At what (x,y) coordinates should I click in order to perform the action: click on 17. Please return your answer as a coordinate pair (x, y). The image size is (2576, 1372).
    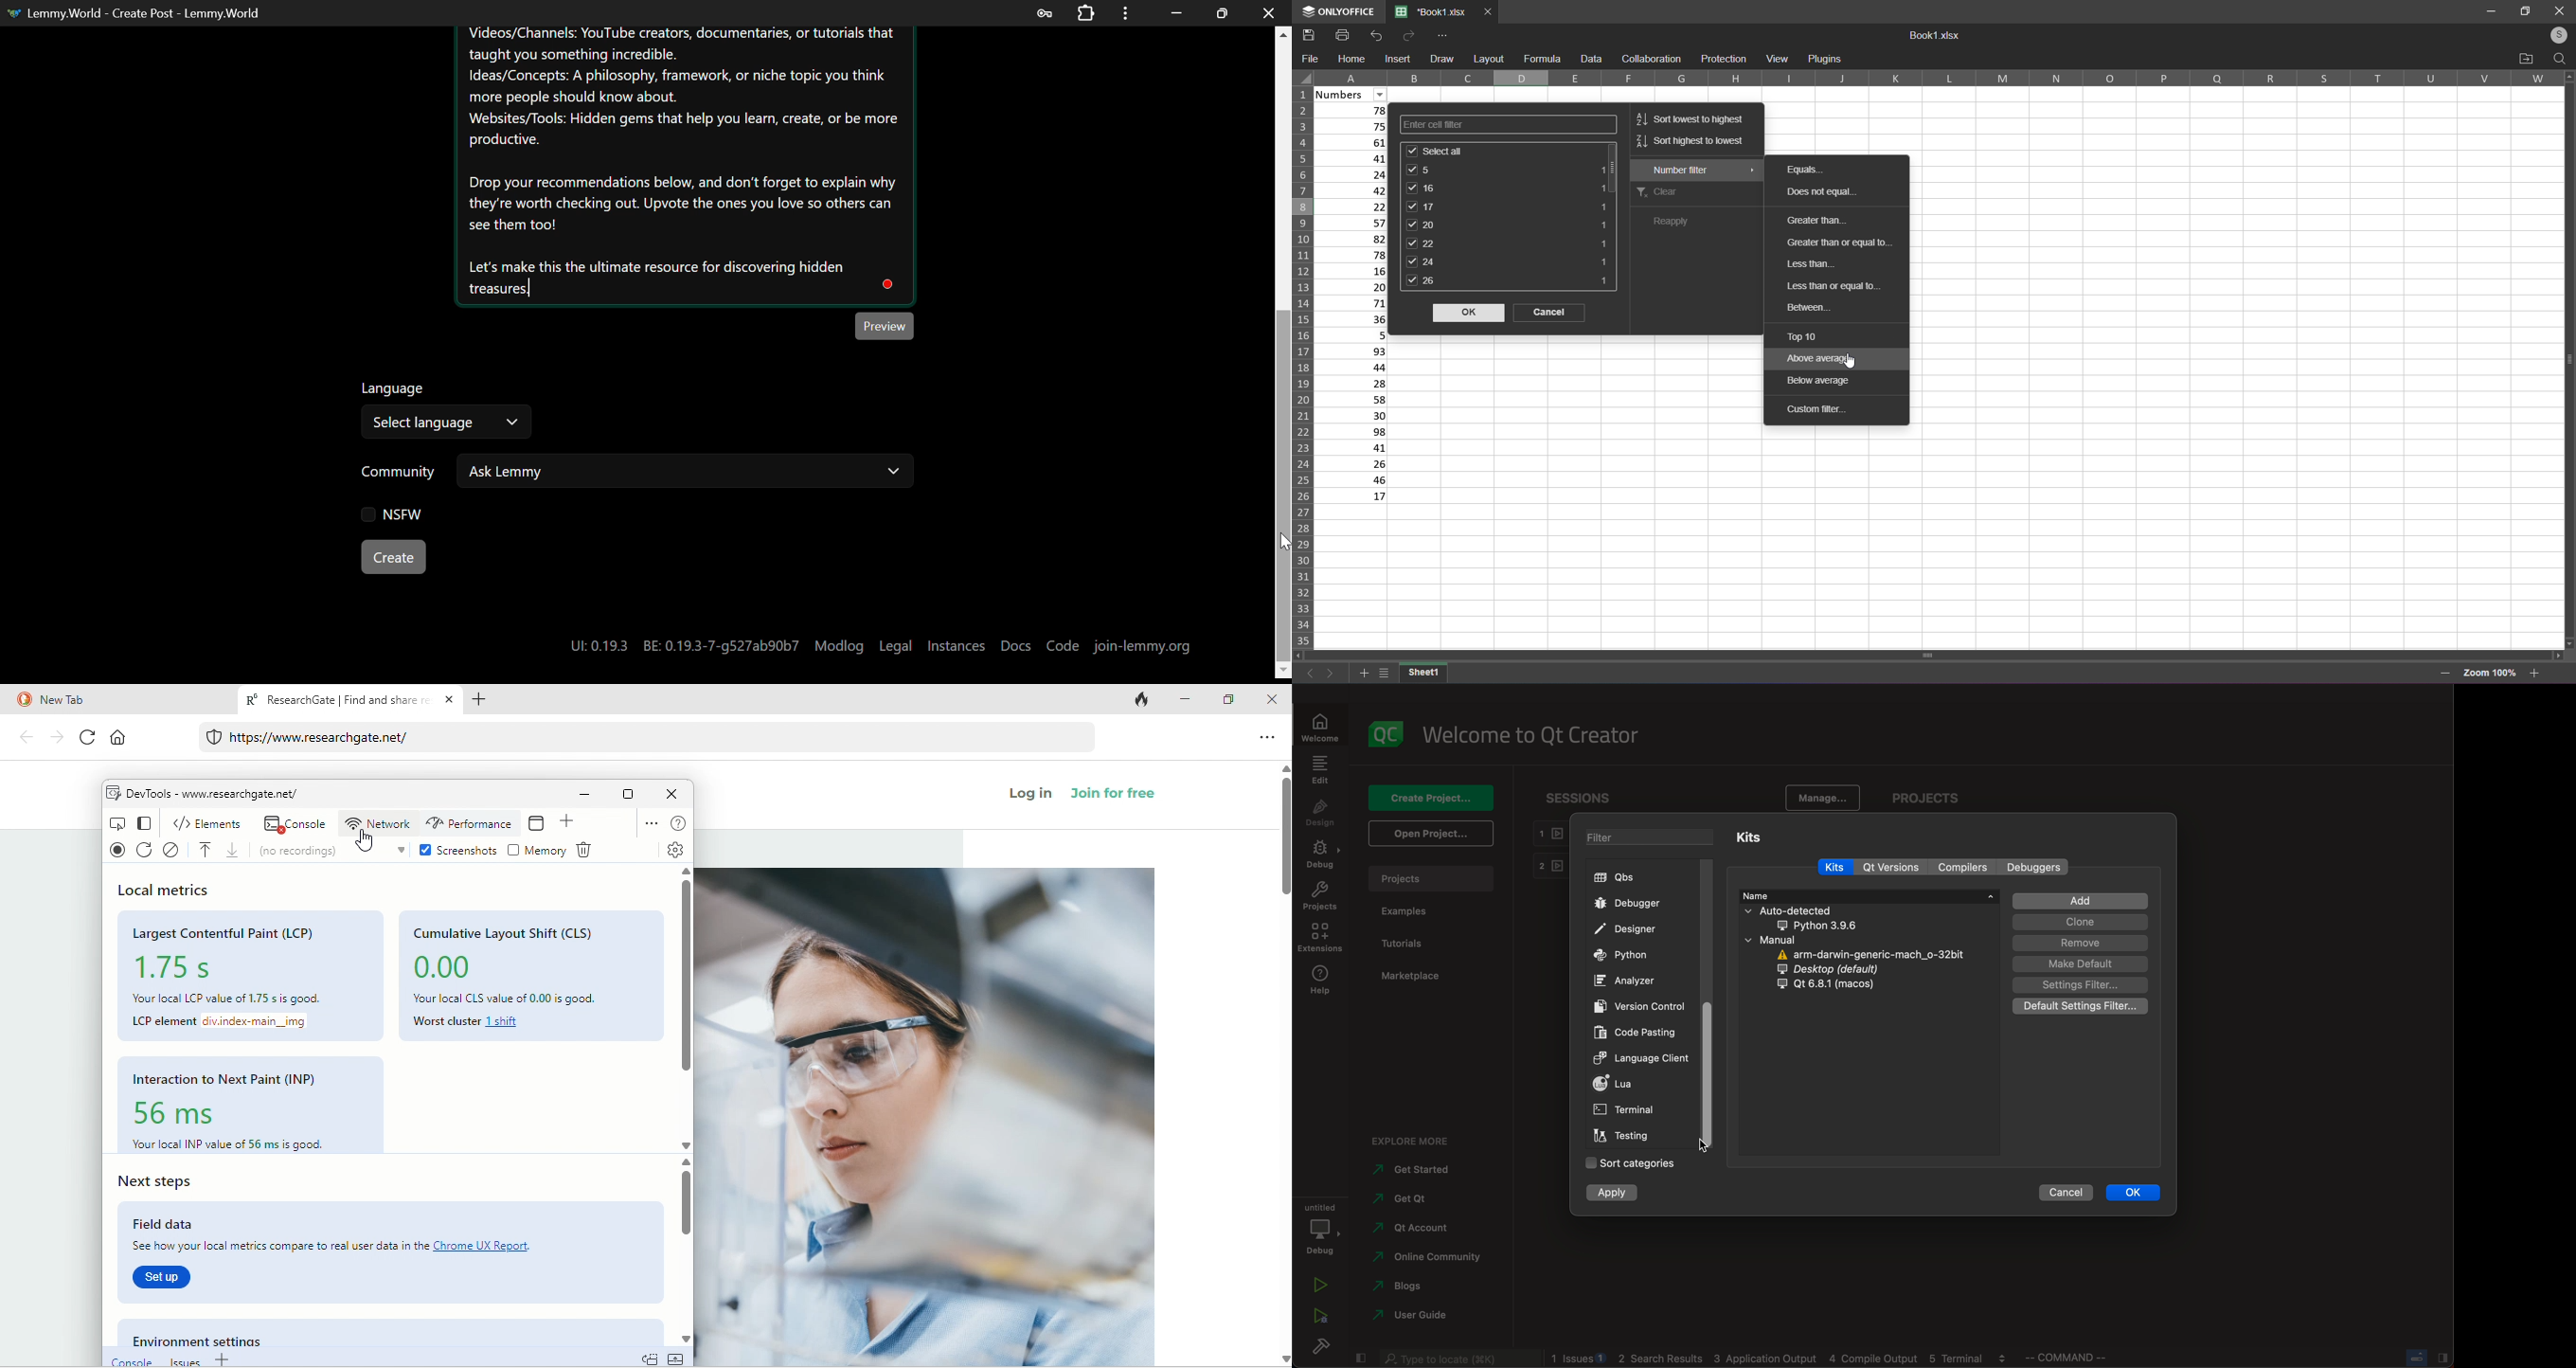
    Looking at the image, I should click on (1353, 497).